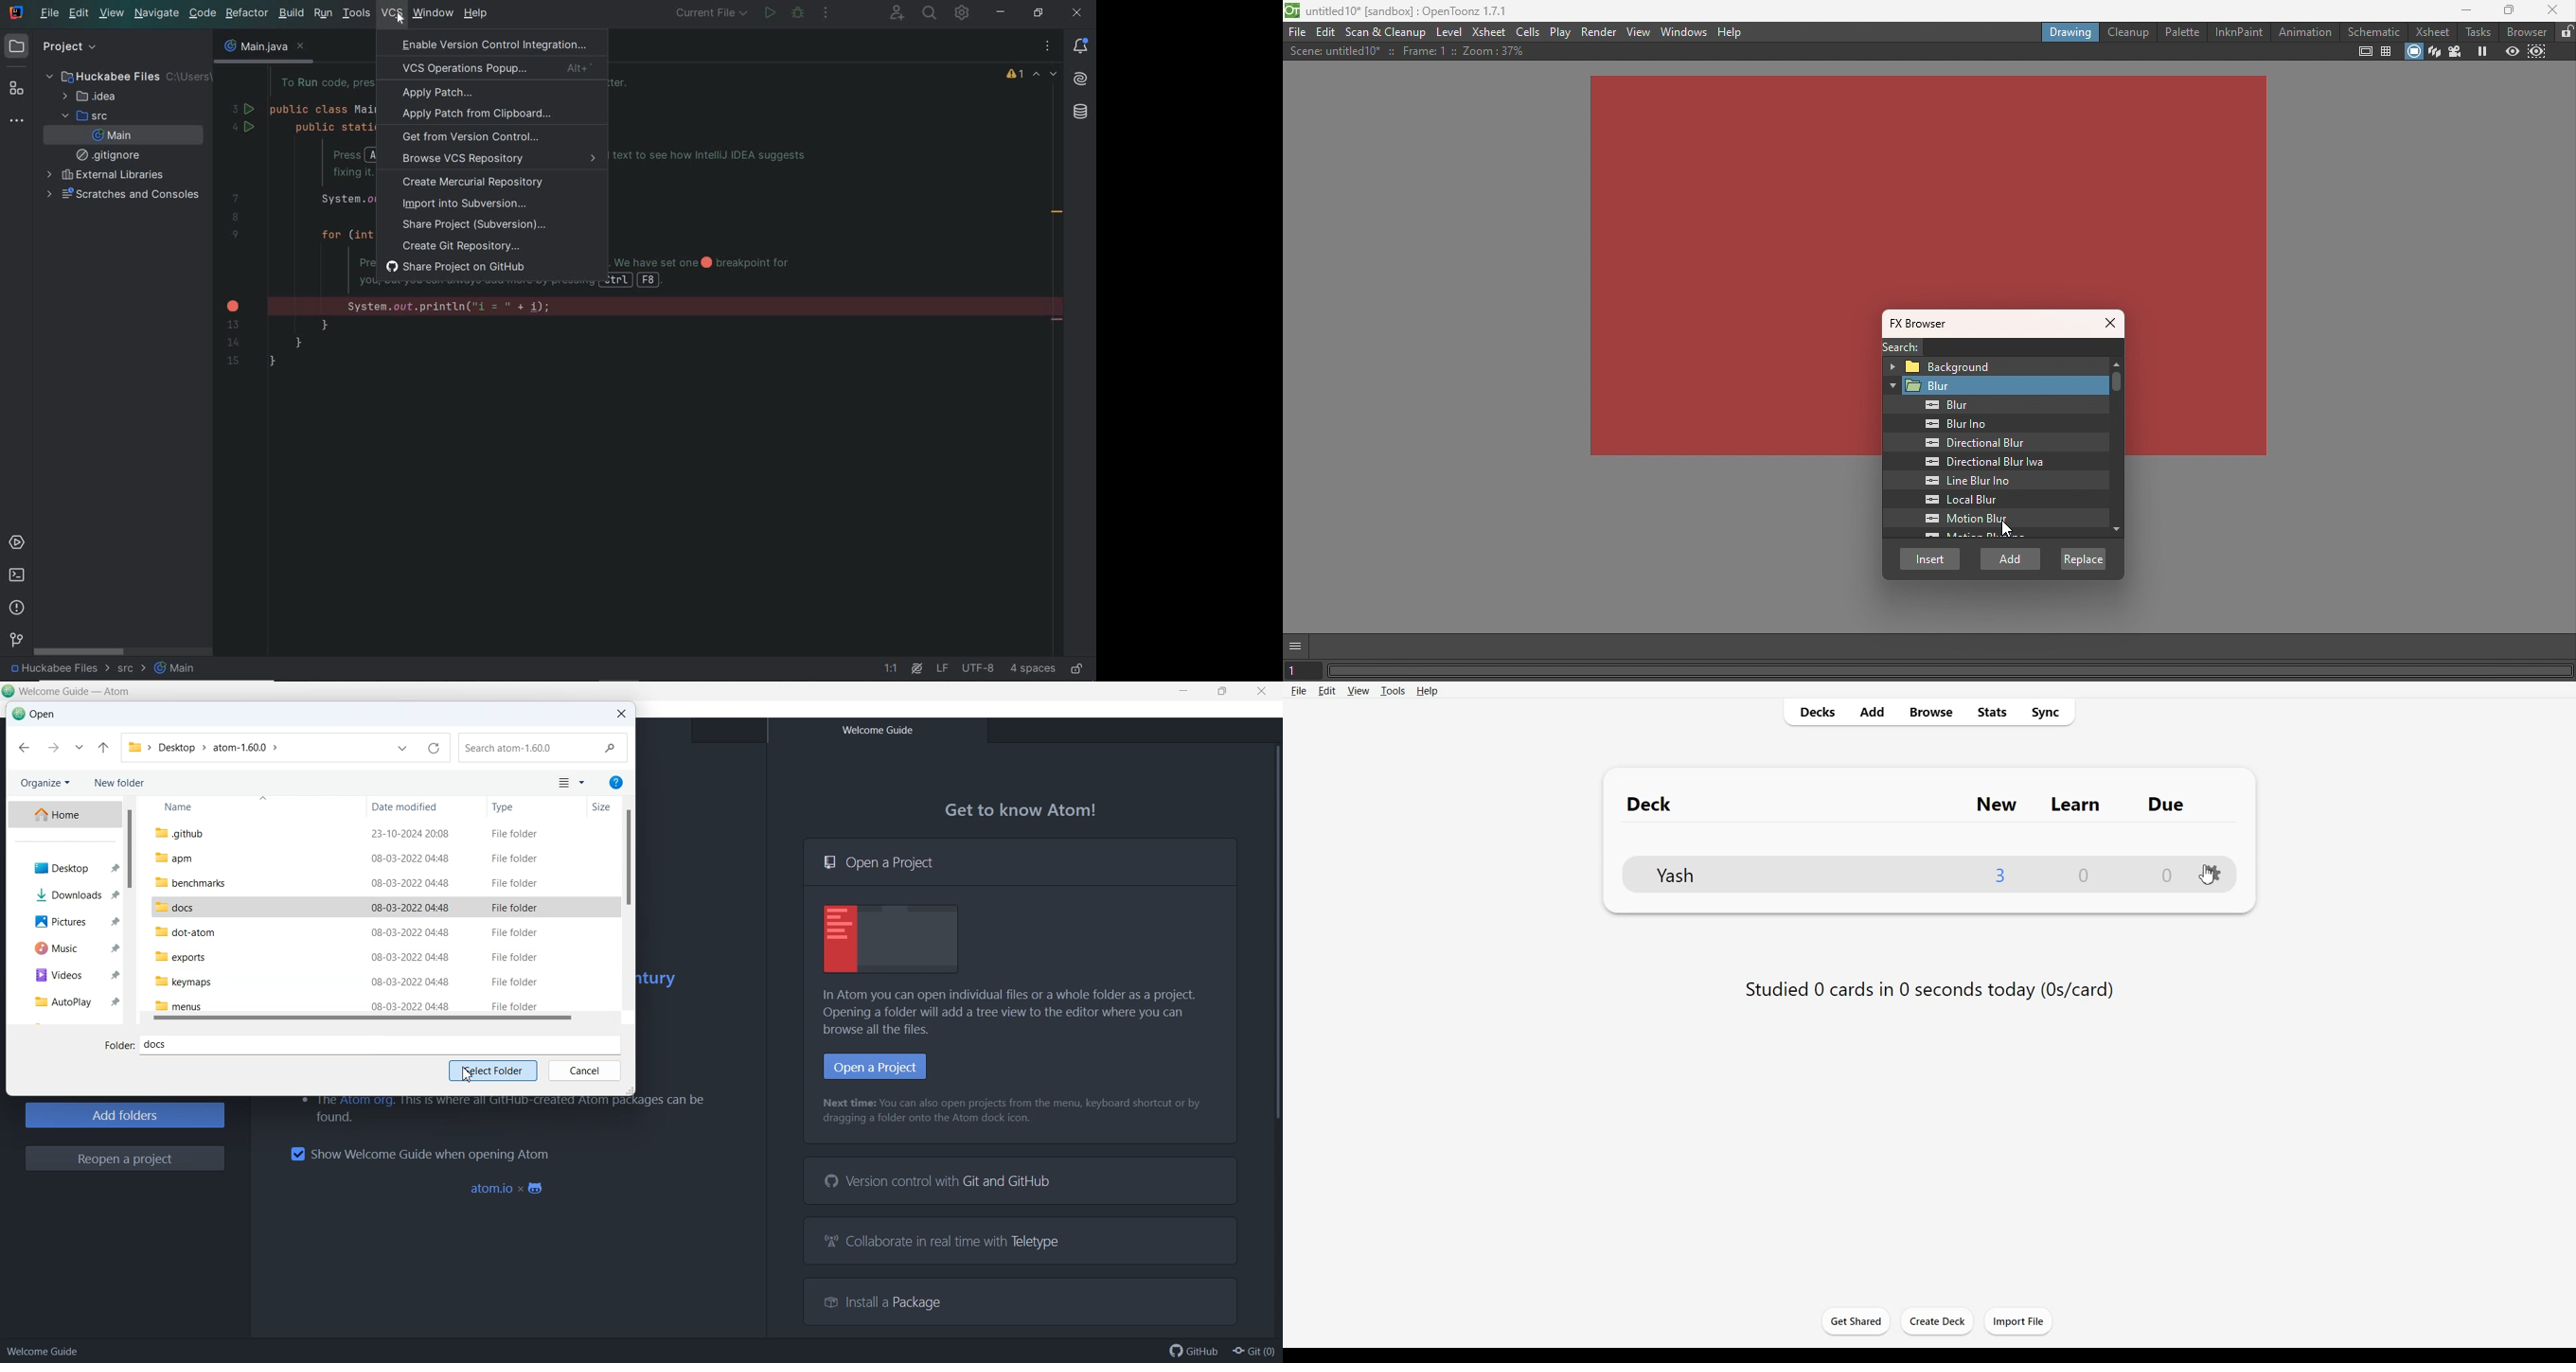 The image size is (2576, 1372). I want to click on 0, 0, so click(2119, 875).